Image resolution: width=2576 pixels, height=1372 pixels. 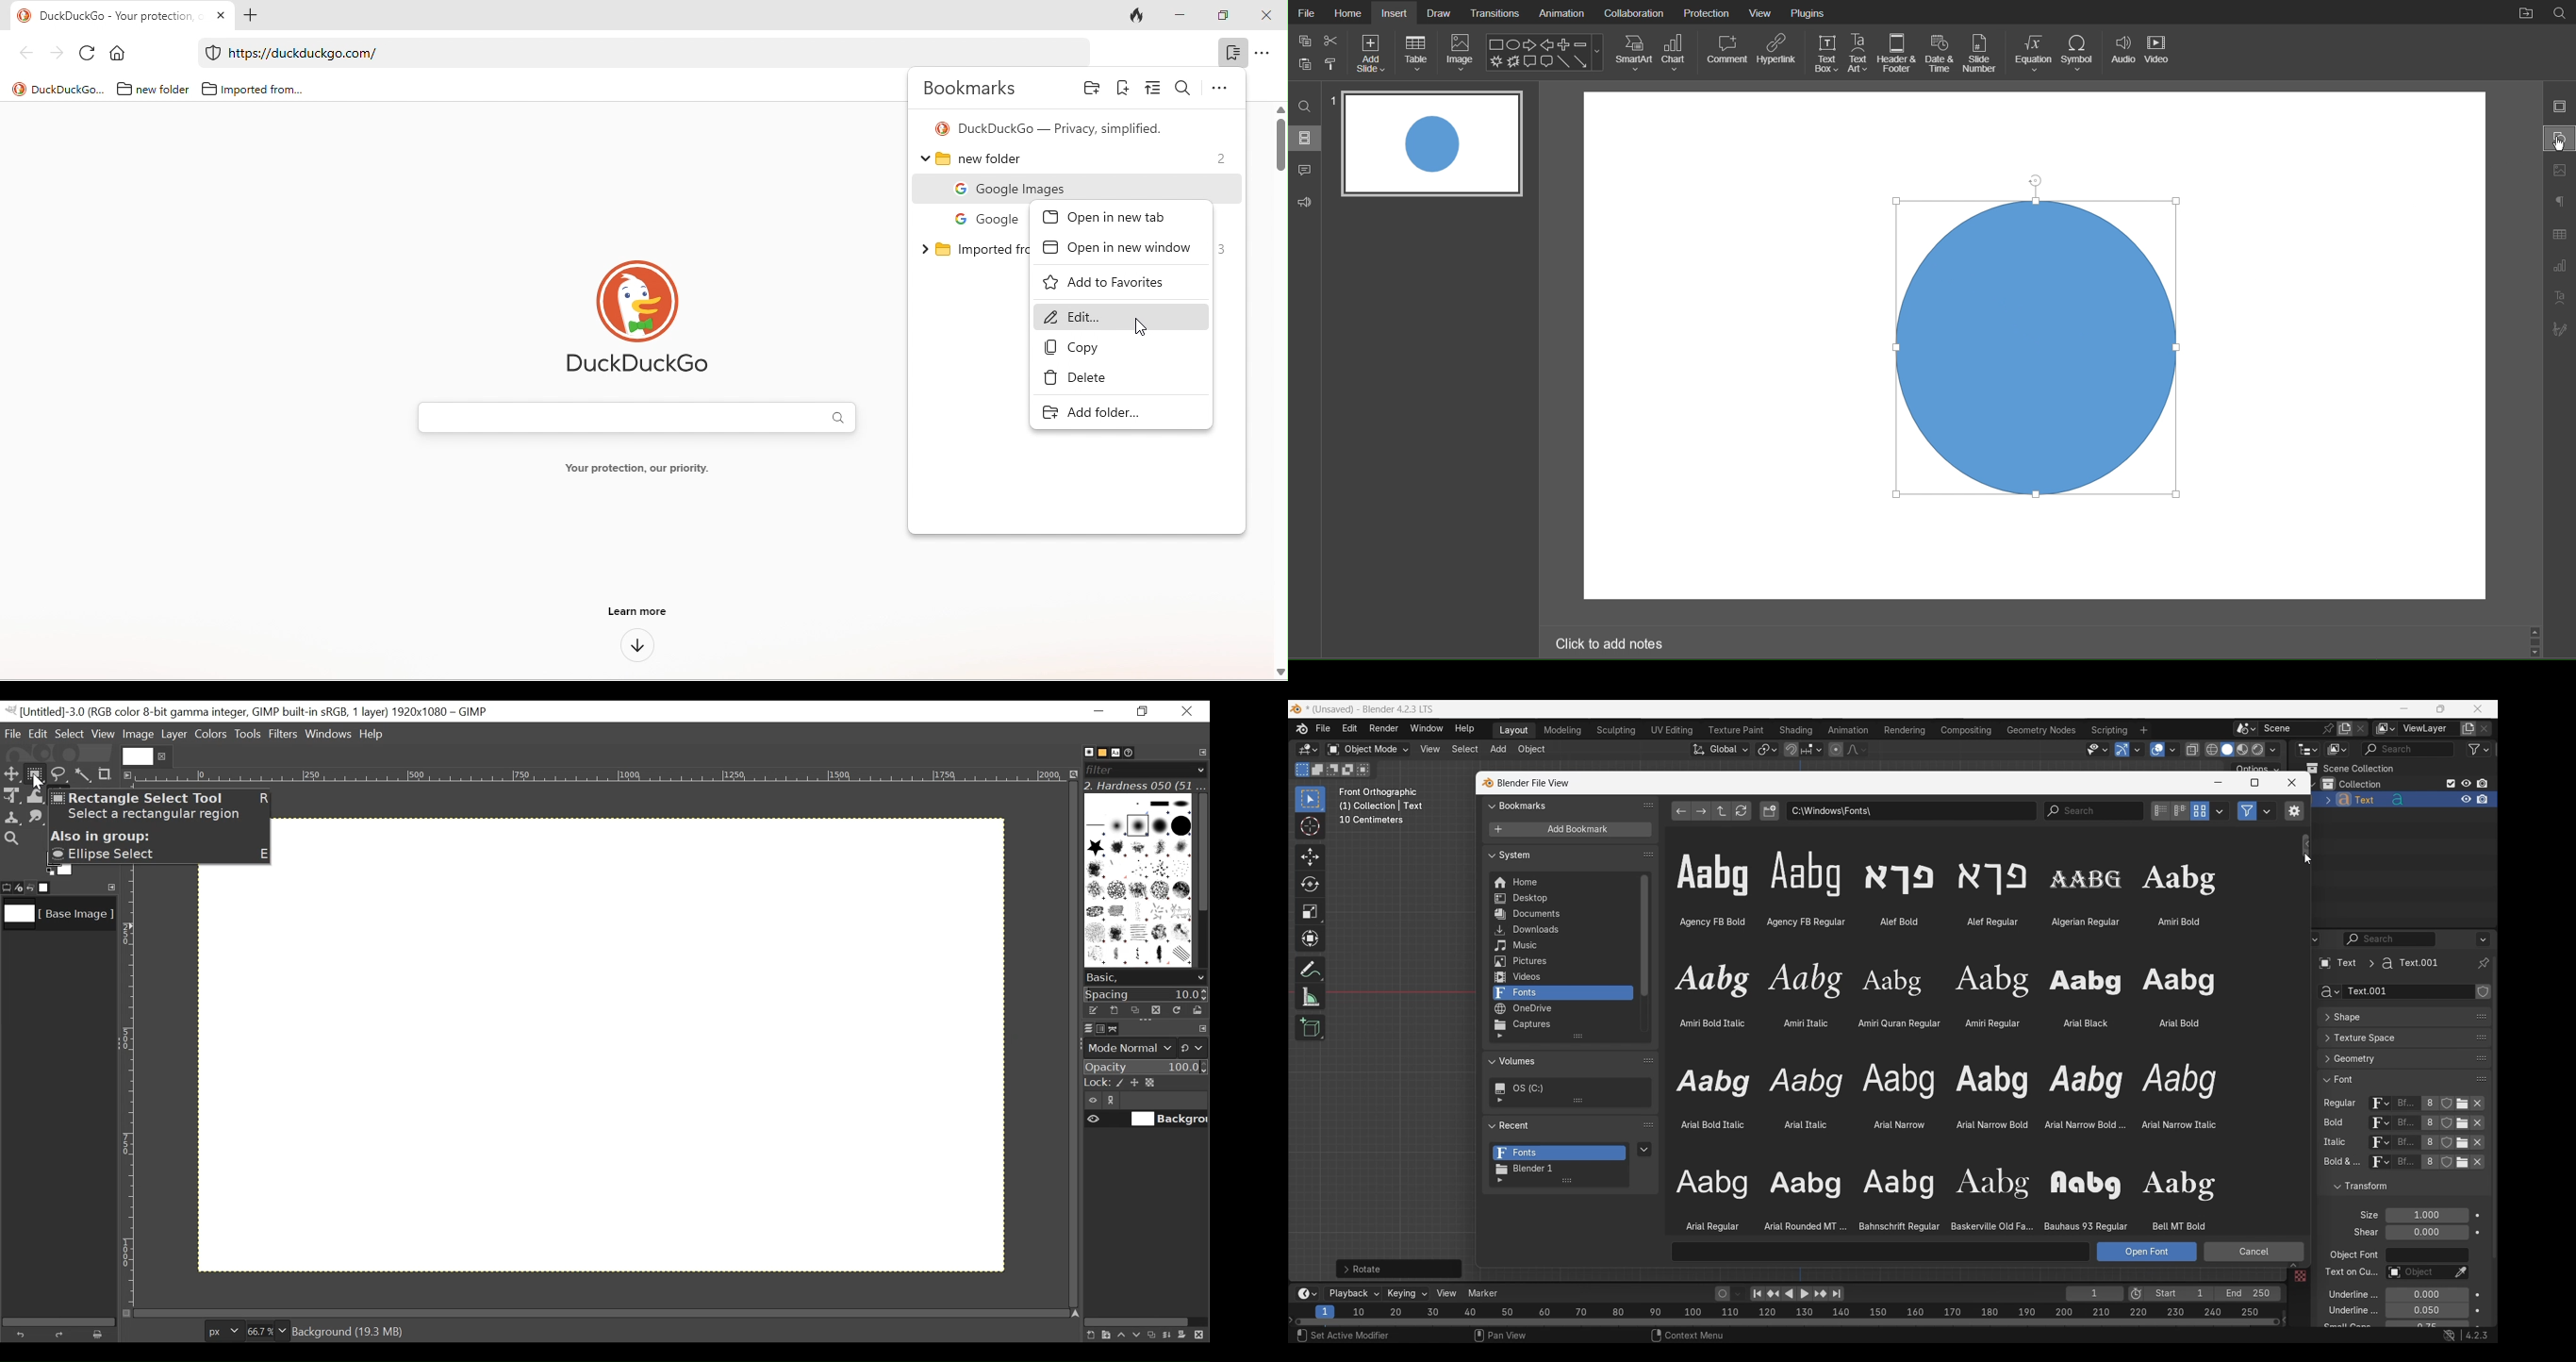 I want to click on Show filtering options, so click(x=1500, y=1180).